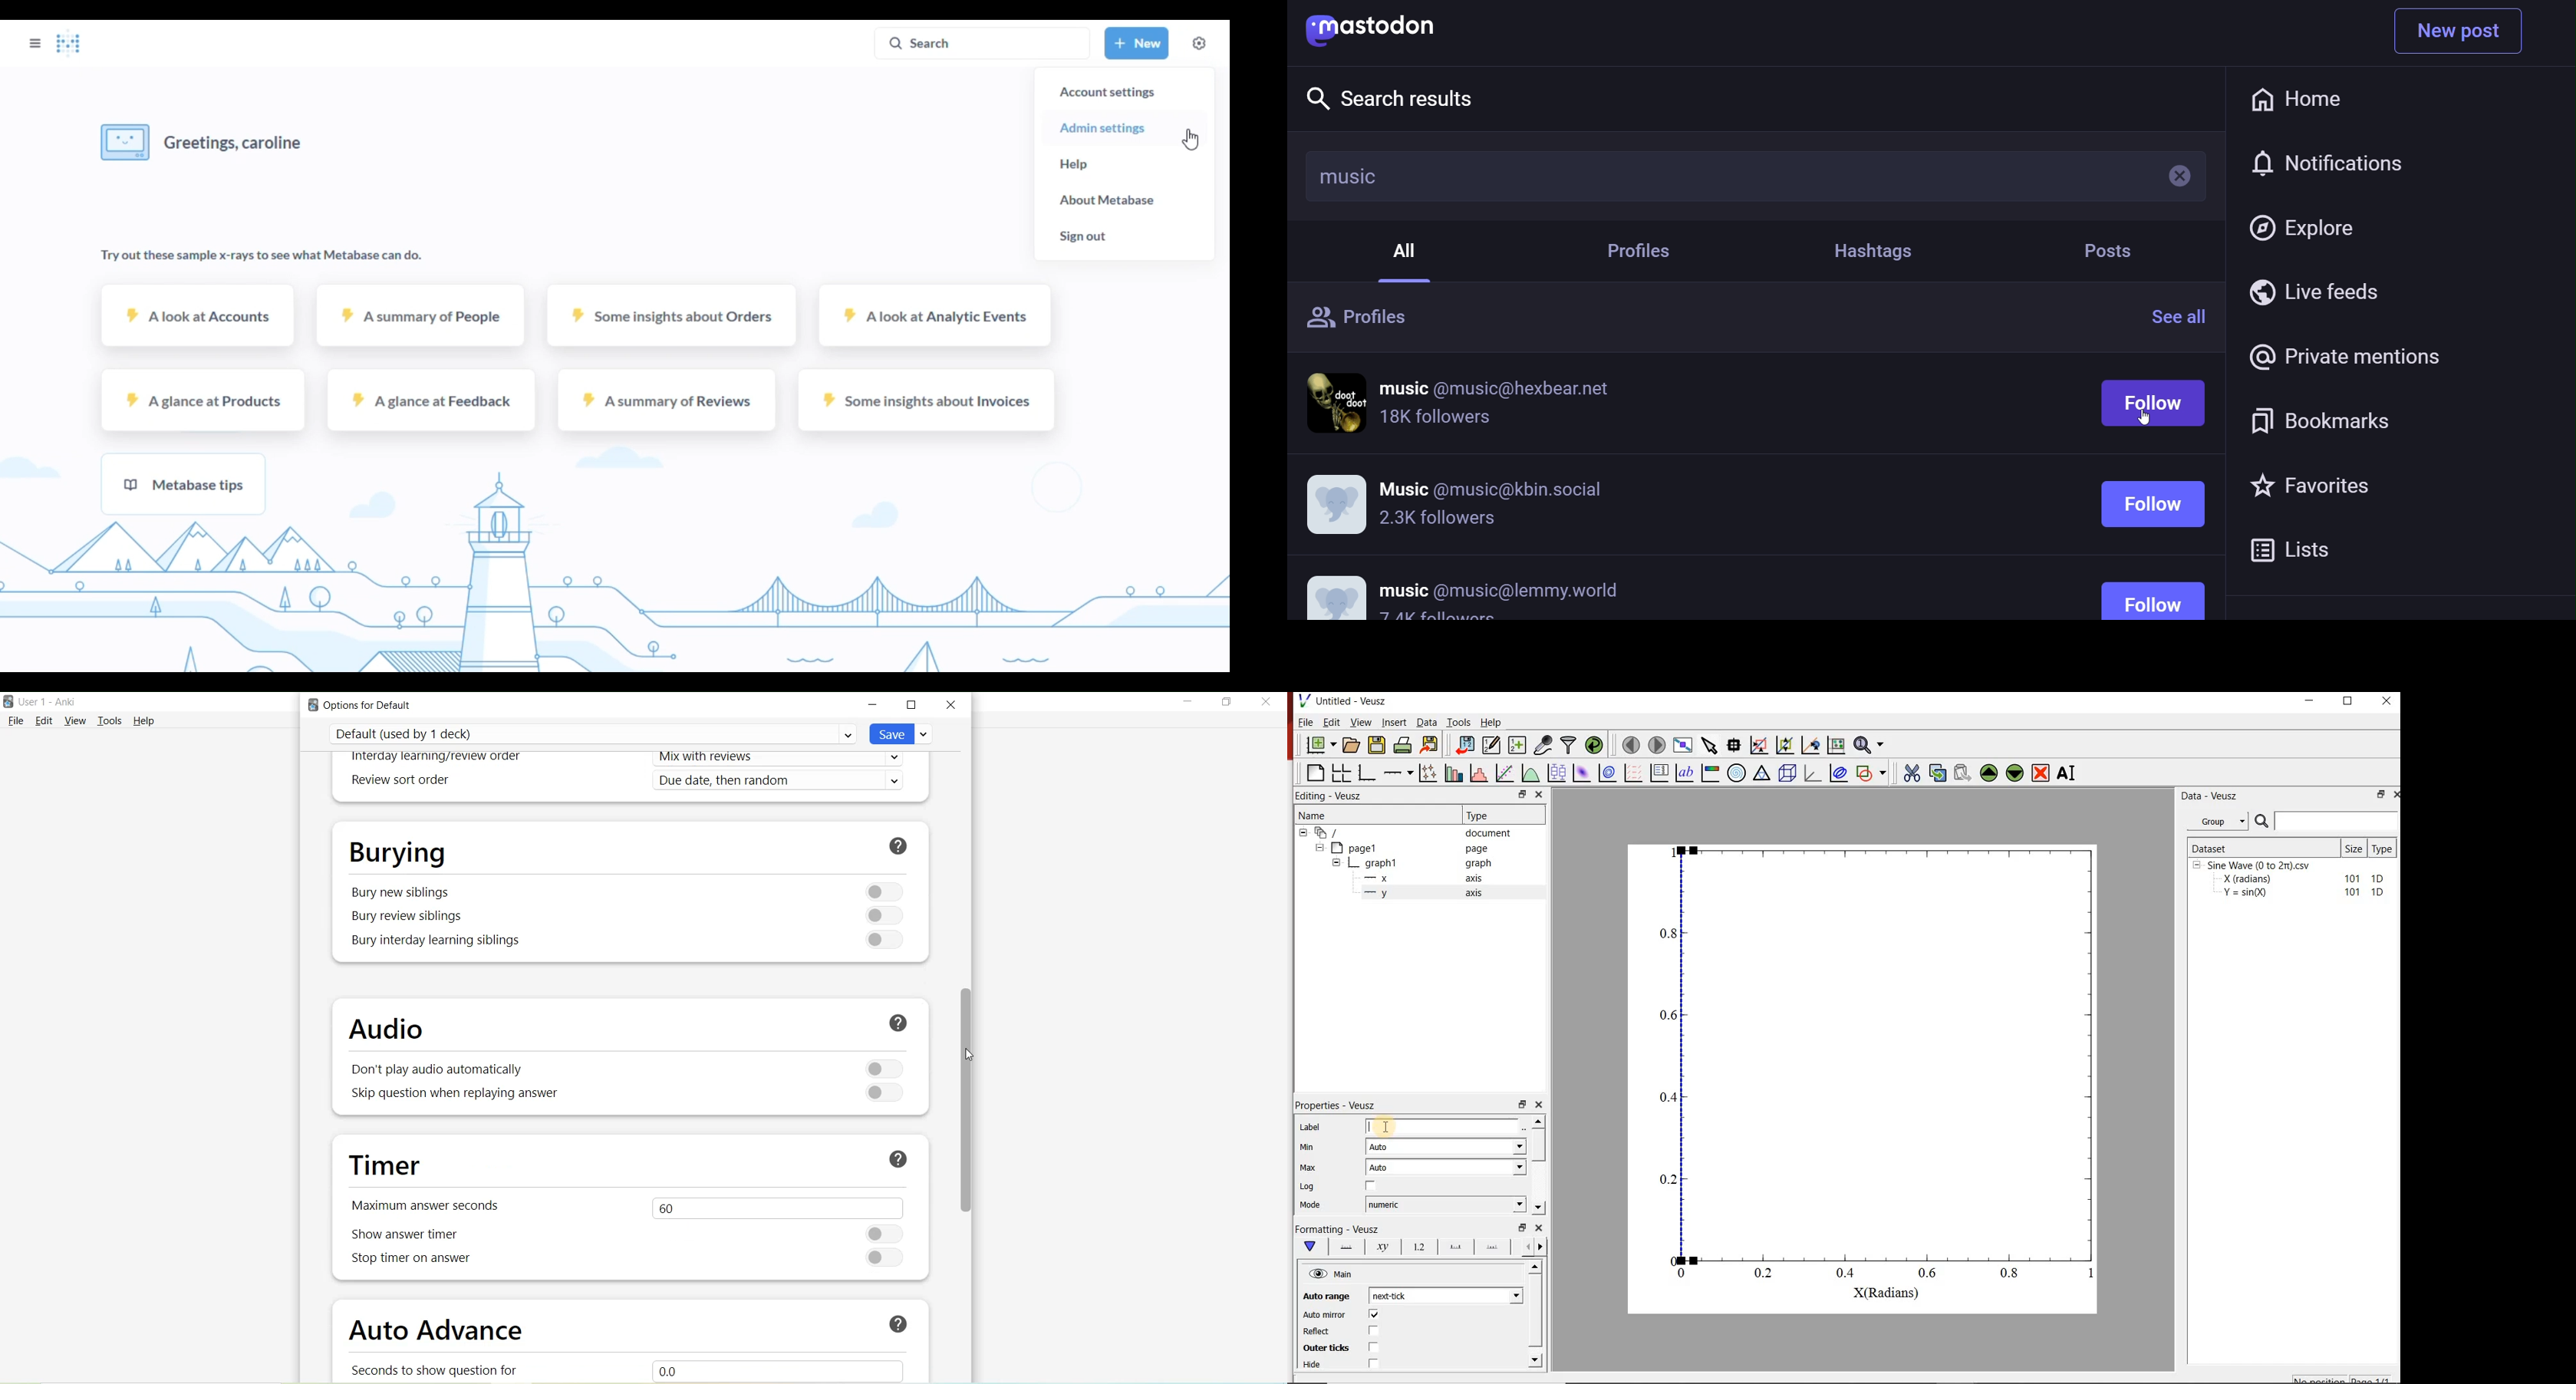  What do you see at coordinates (1540, 1228) in the screenshot?
I see `Close` at bounding box center [1540, 1228].